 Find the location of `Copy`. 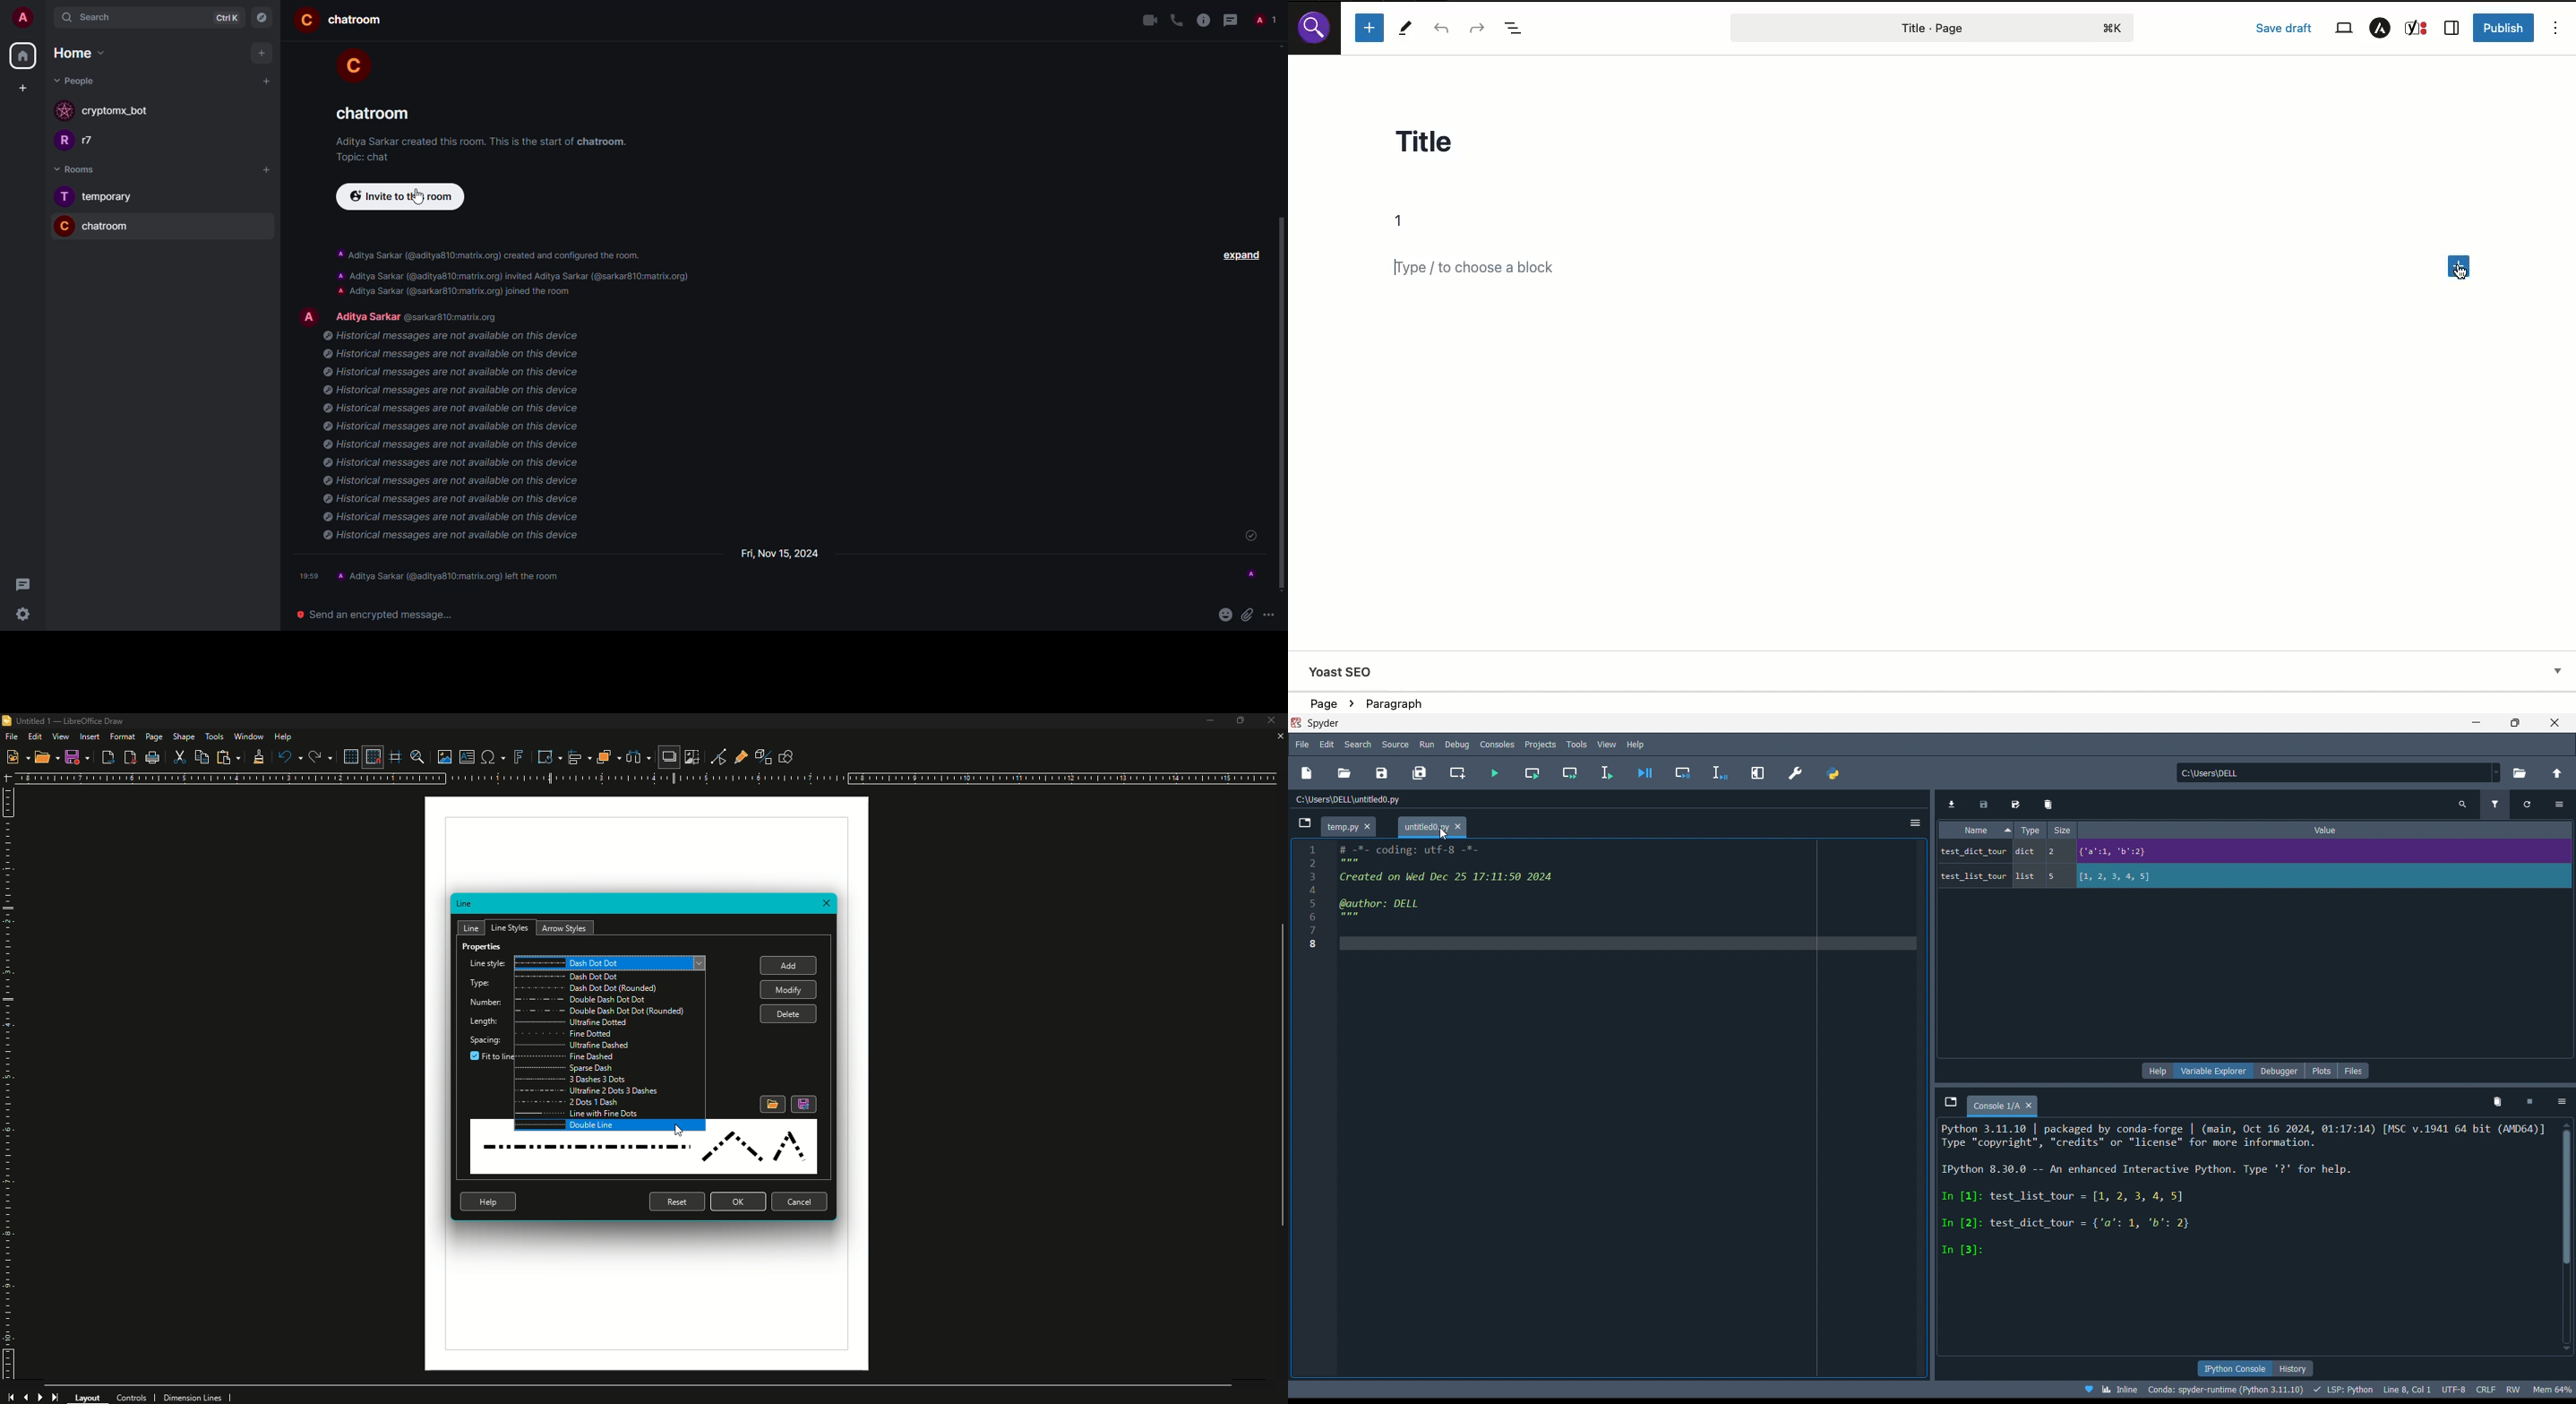

Copy is located at coordinates (203, 757).